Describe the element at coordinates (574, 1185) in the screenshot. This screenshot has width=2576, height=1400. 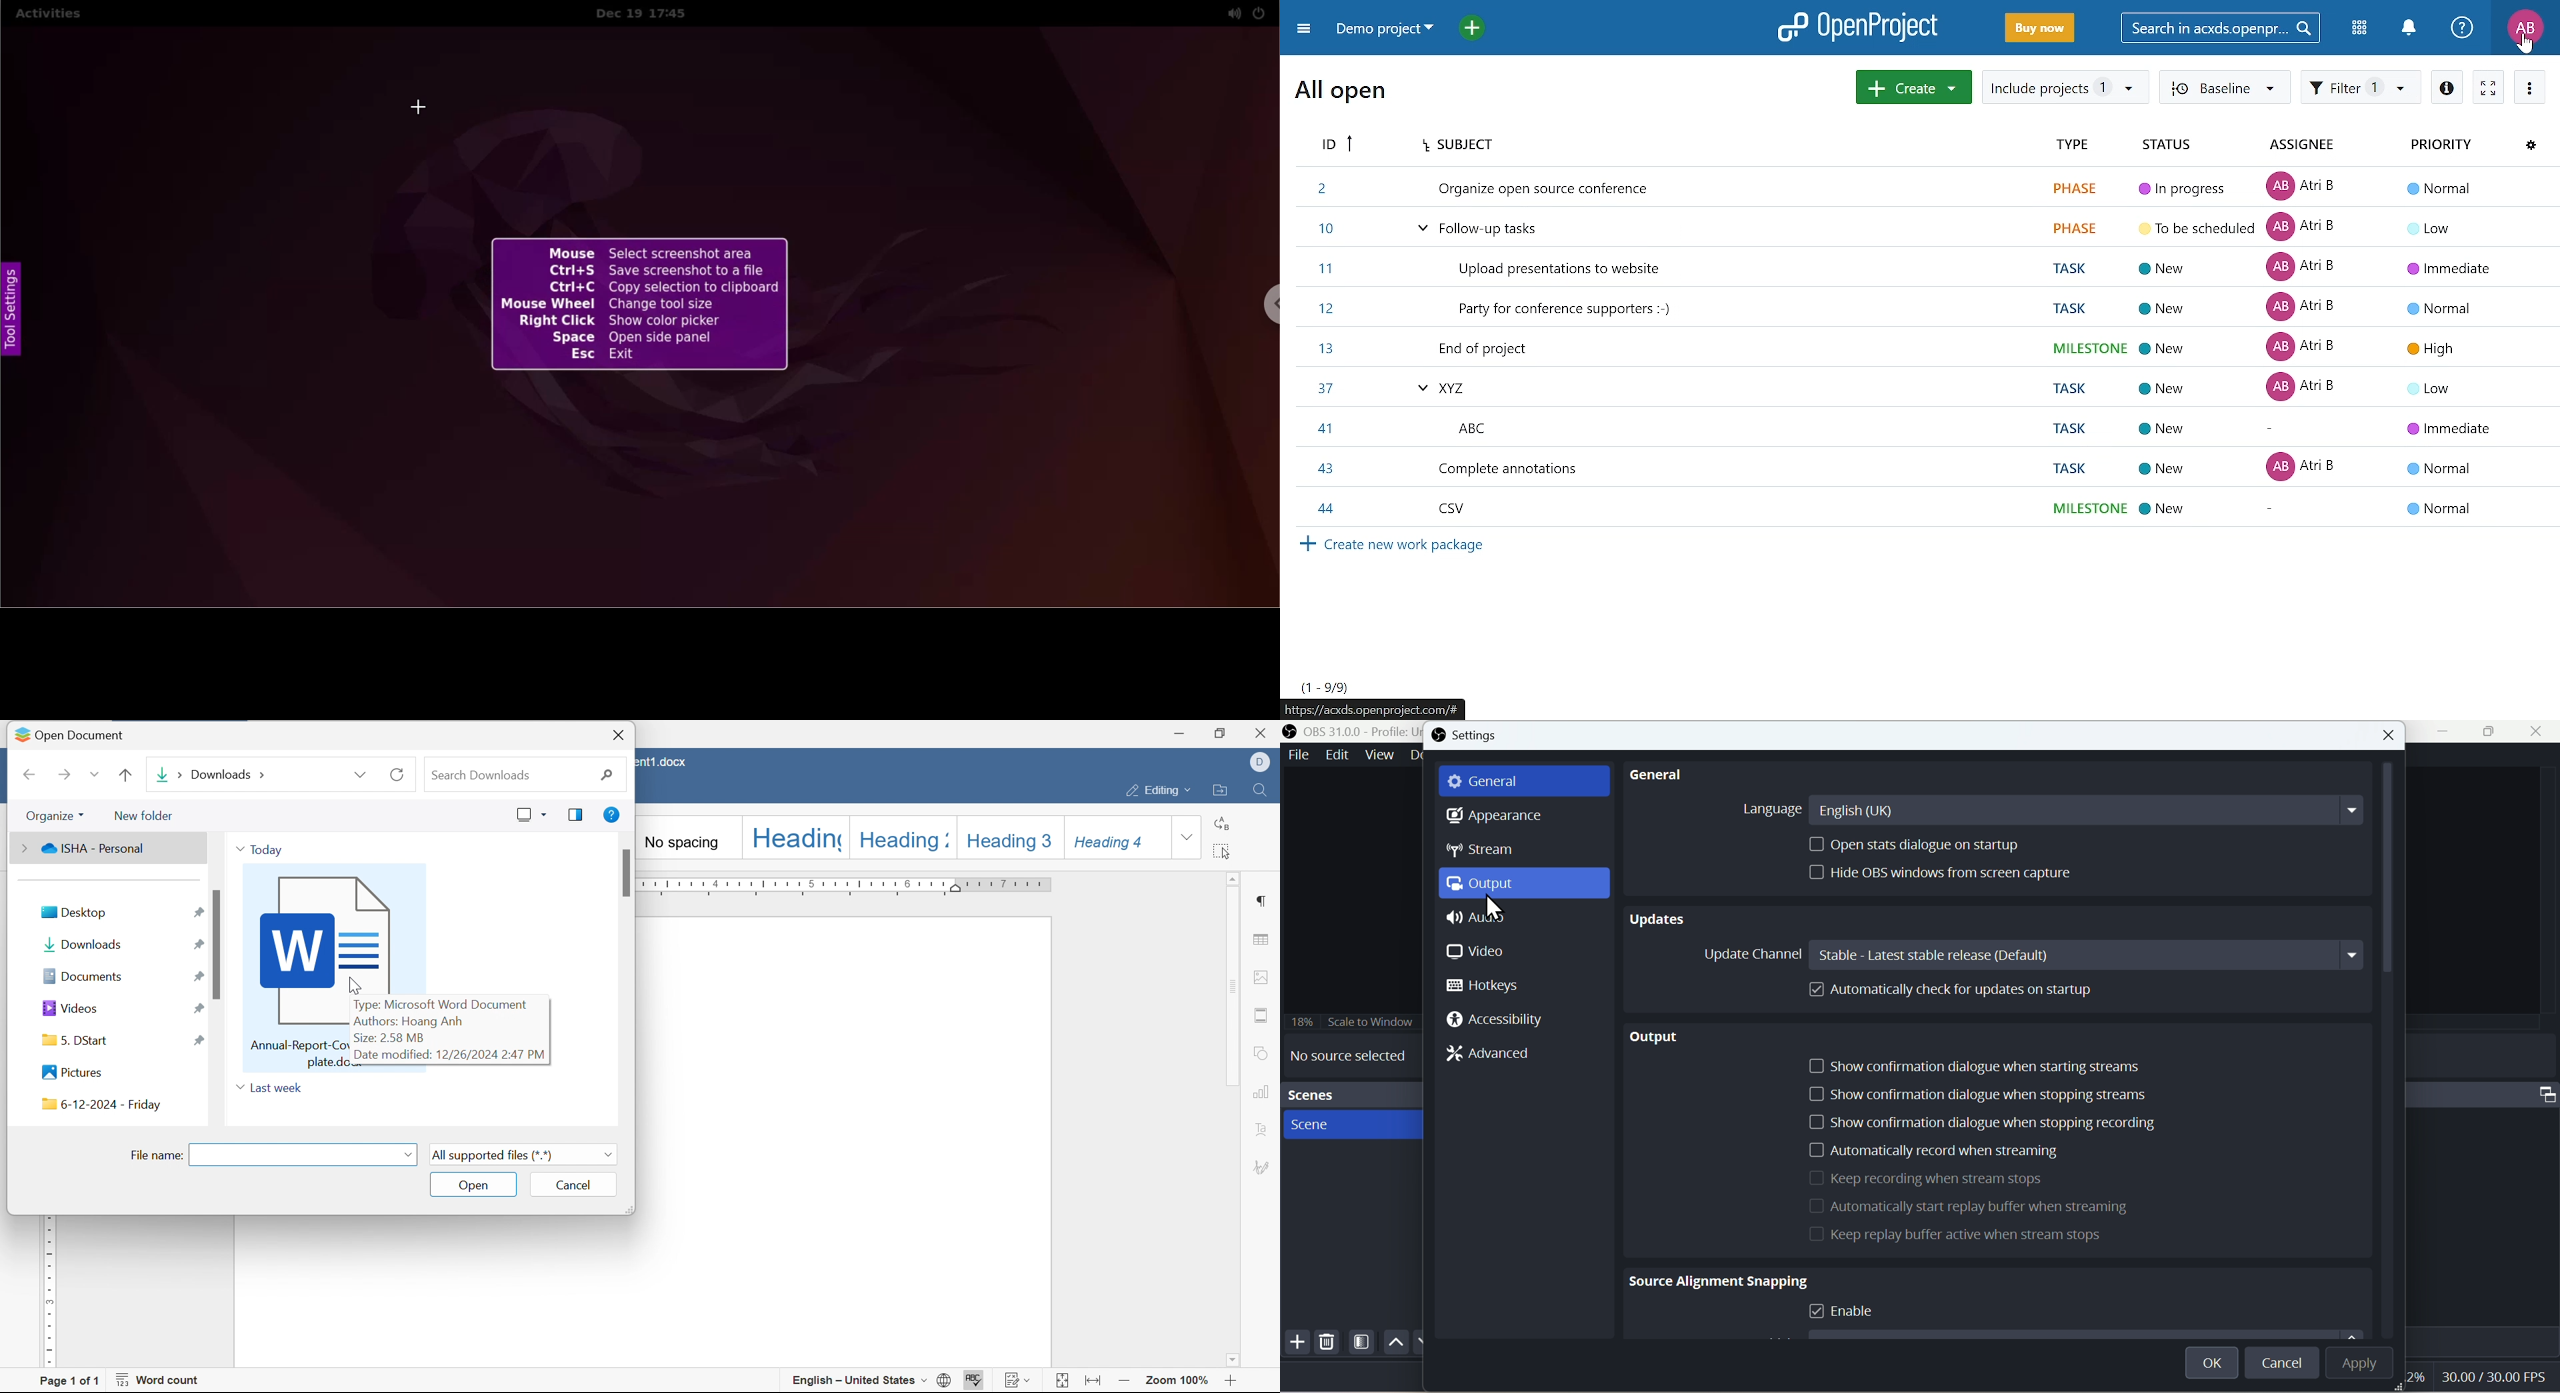
I see `cancel` at that location.